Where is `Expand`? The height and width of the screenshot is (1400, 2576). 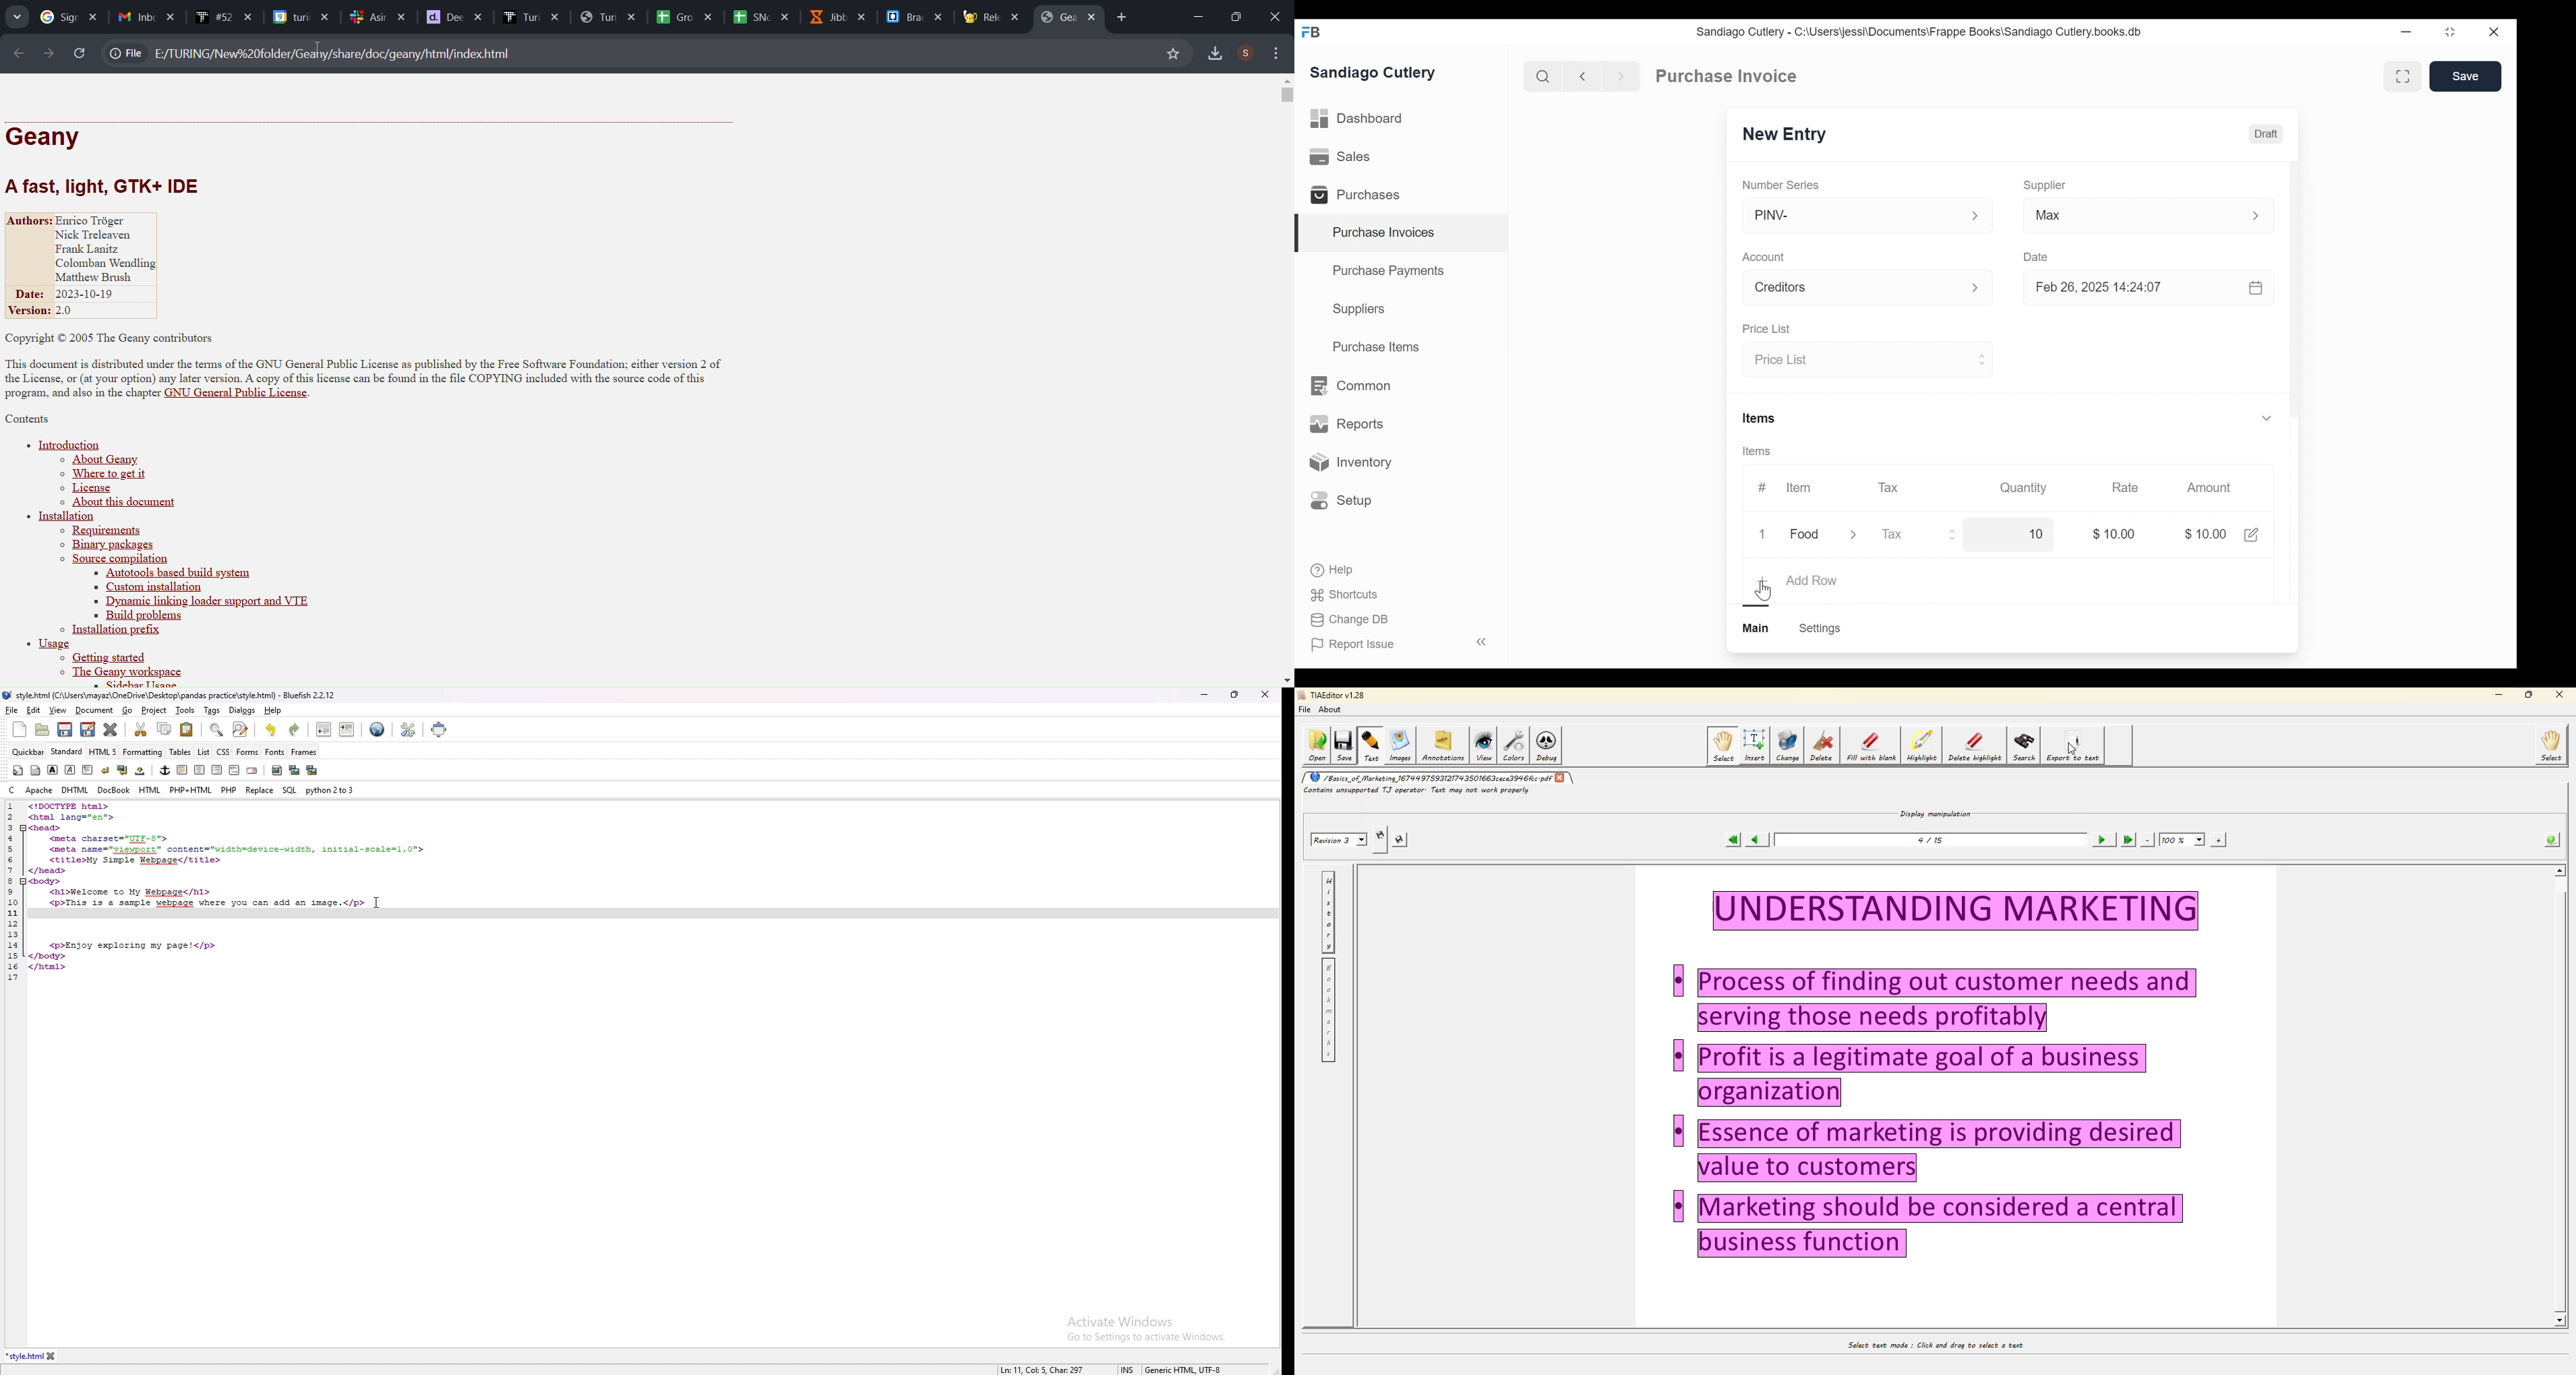 Expand is located at coordinates (1953, 536).